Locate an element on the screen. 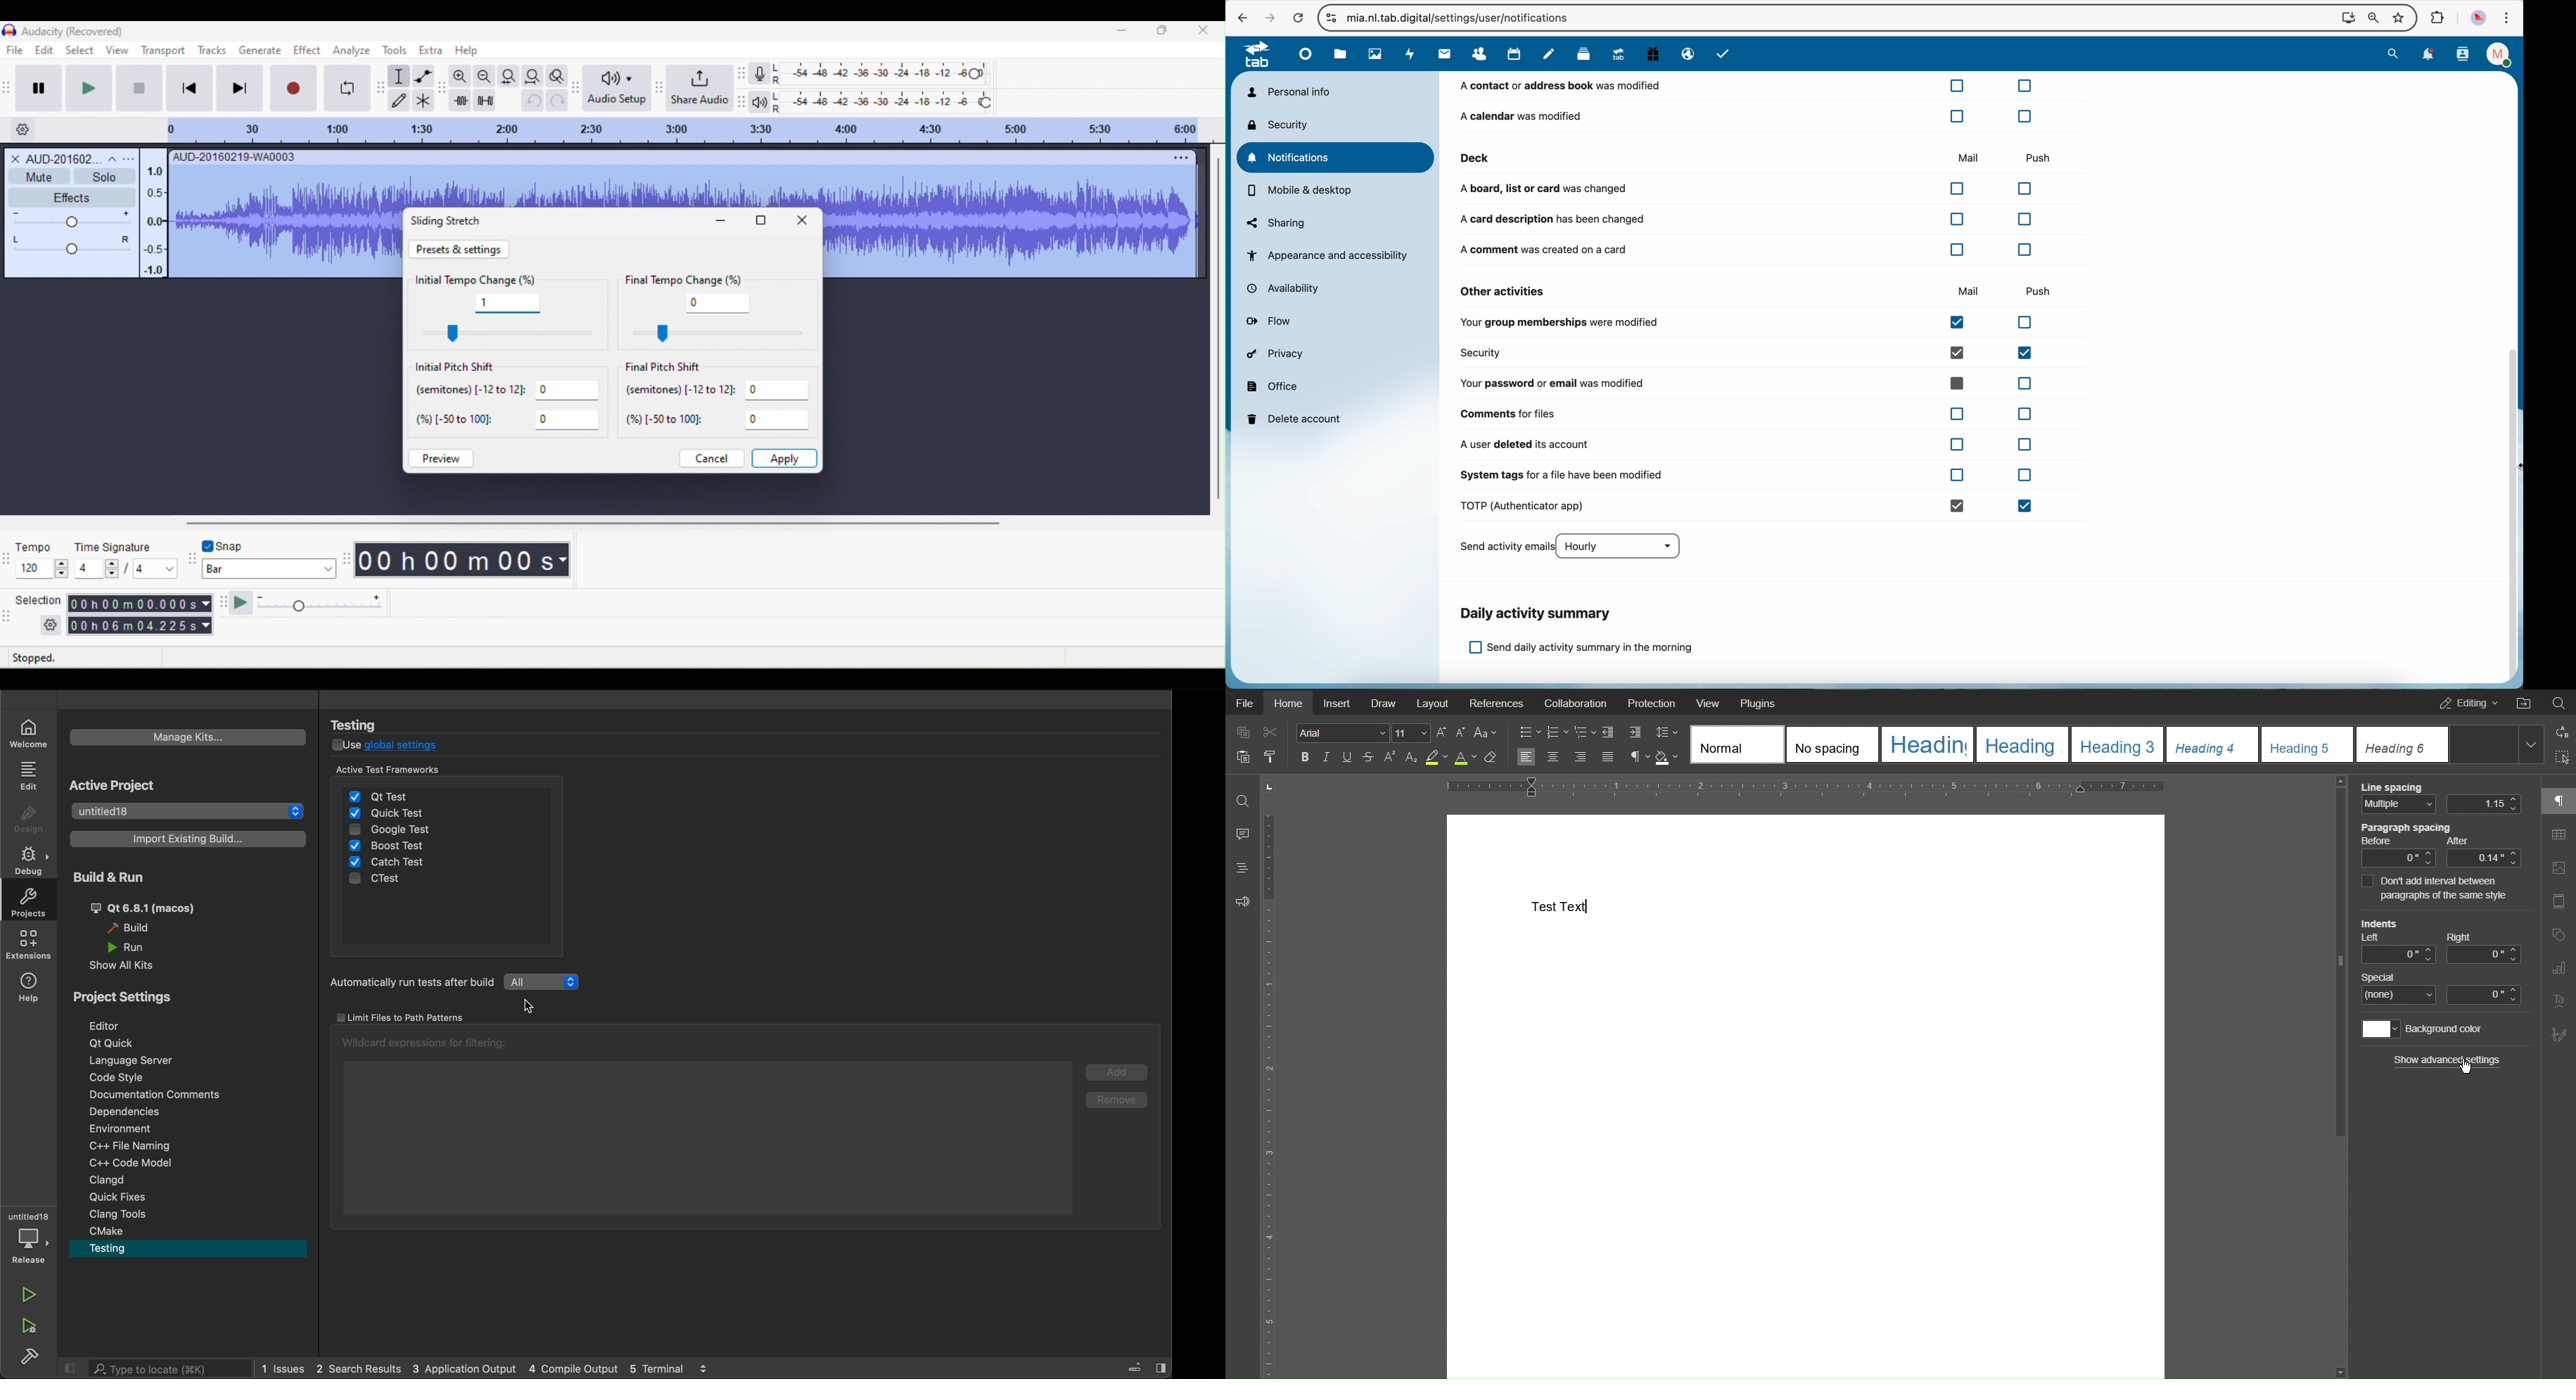 The image size is (2576, 1400). initial pitch shift is located at coordinates (467, 367).